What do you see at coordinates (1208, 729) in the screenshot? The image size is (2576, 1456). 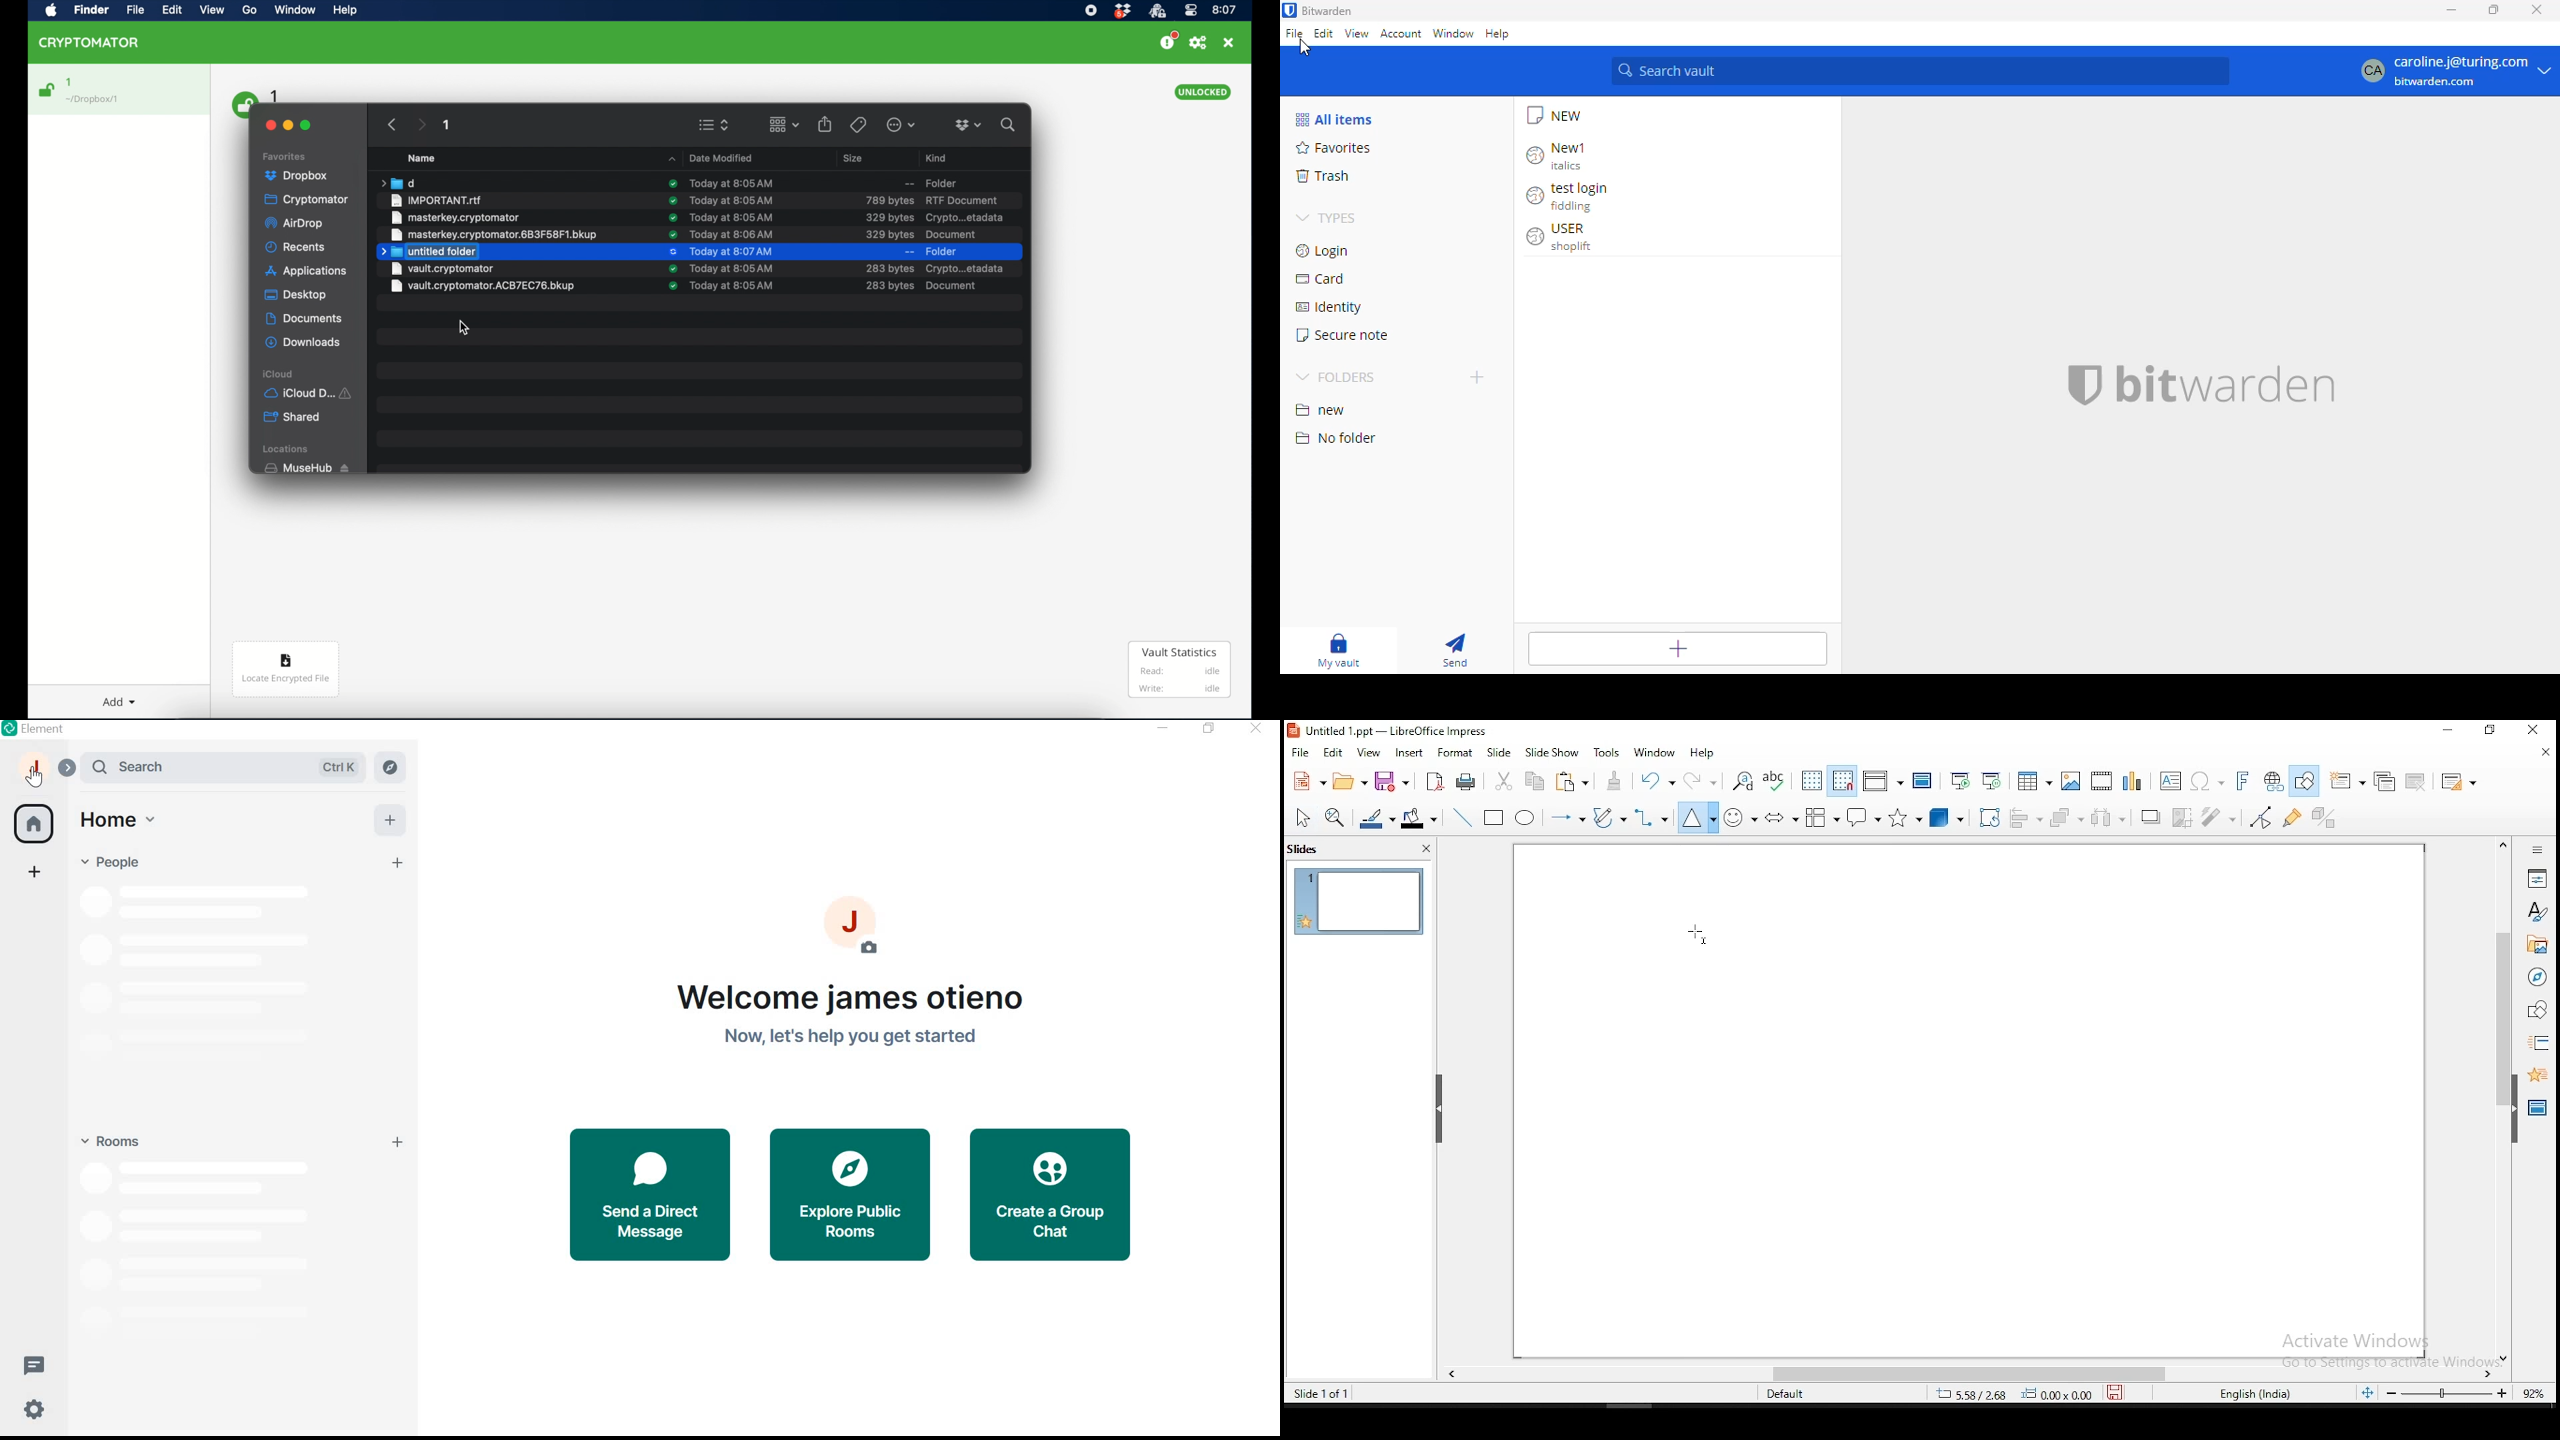 I see `RESTORE DOWN` at bounding box center [1208, 729].